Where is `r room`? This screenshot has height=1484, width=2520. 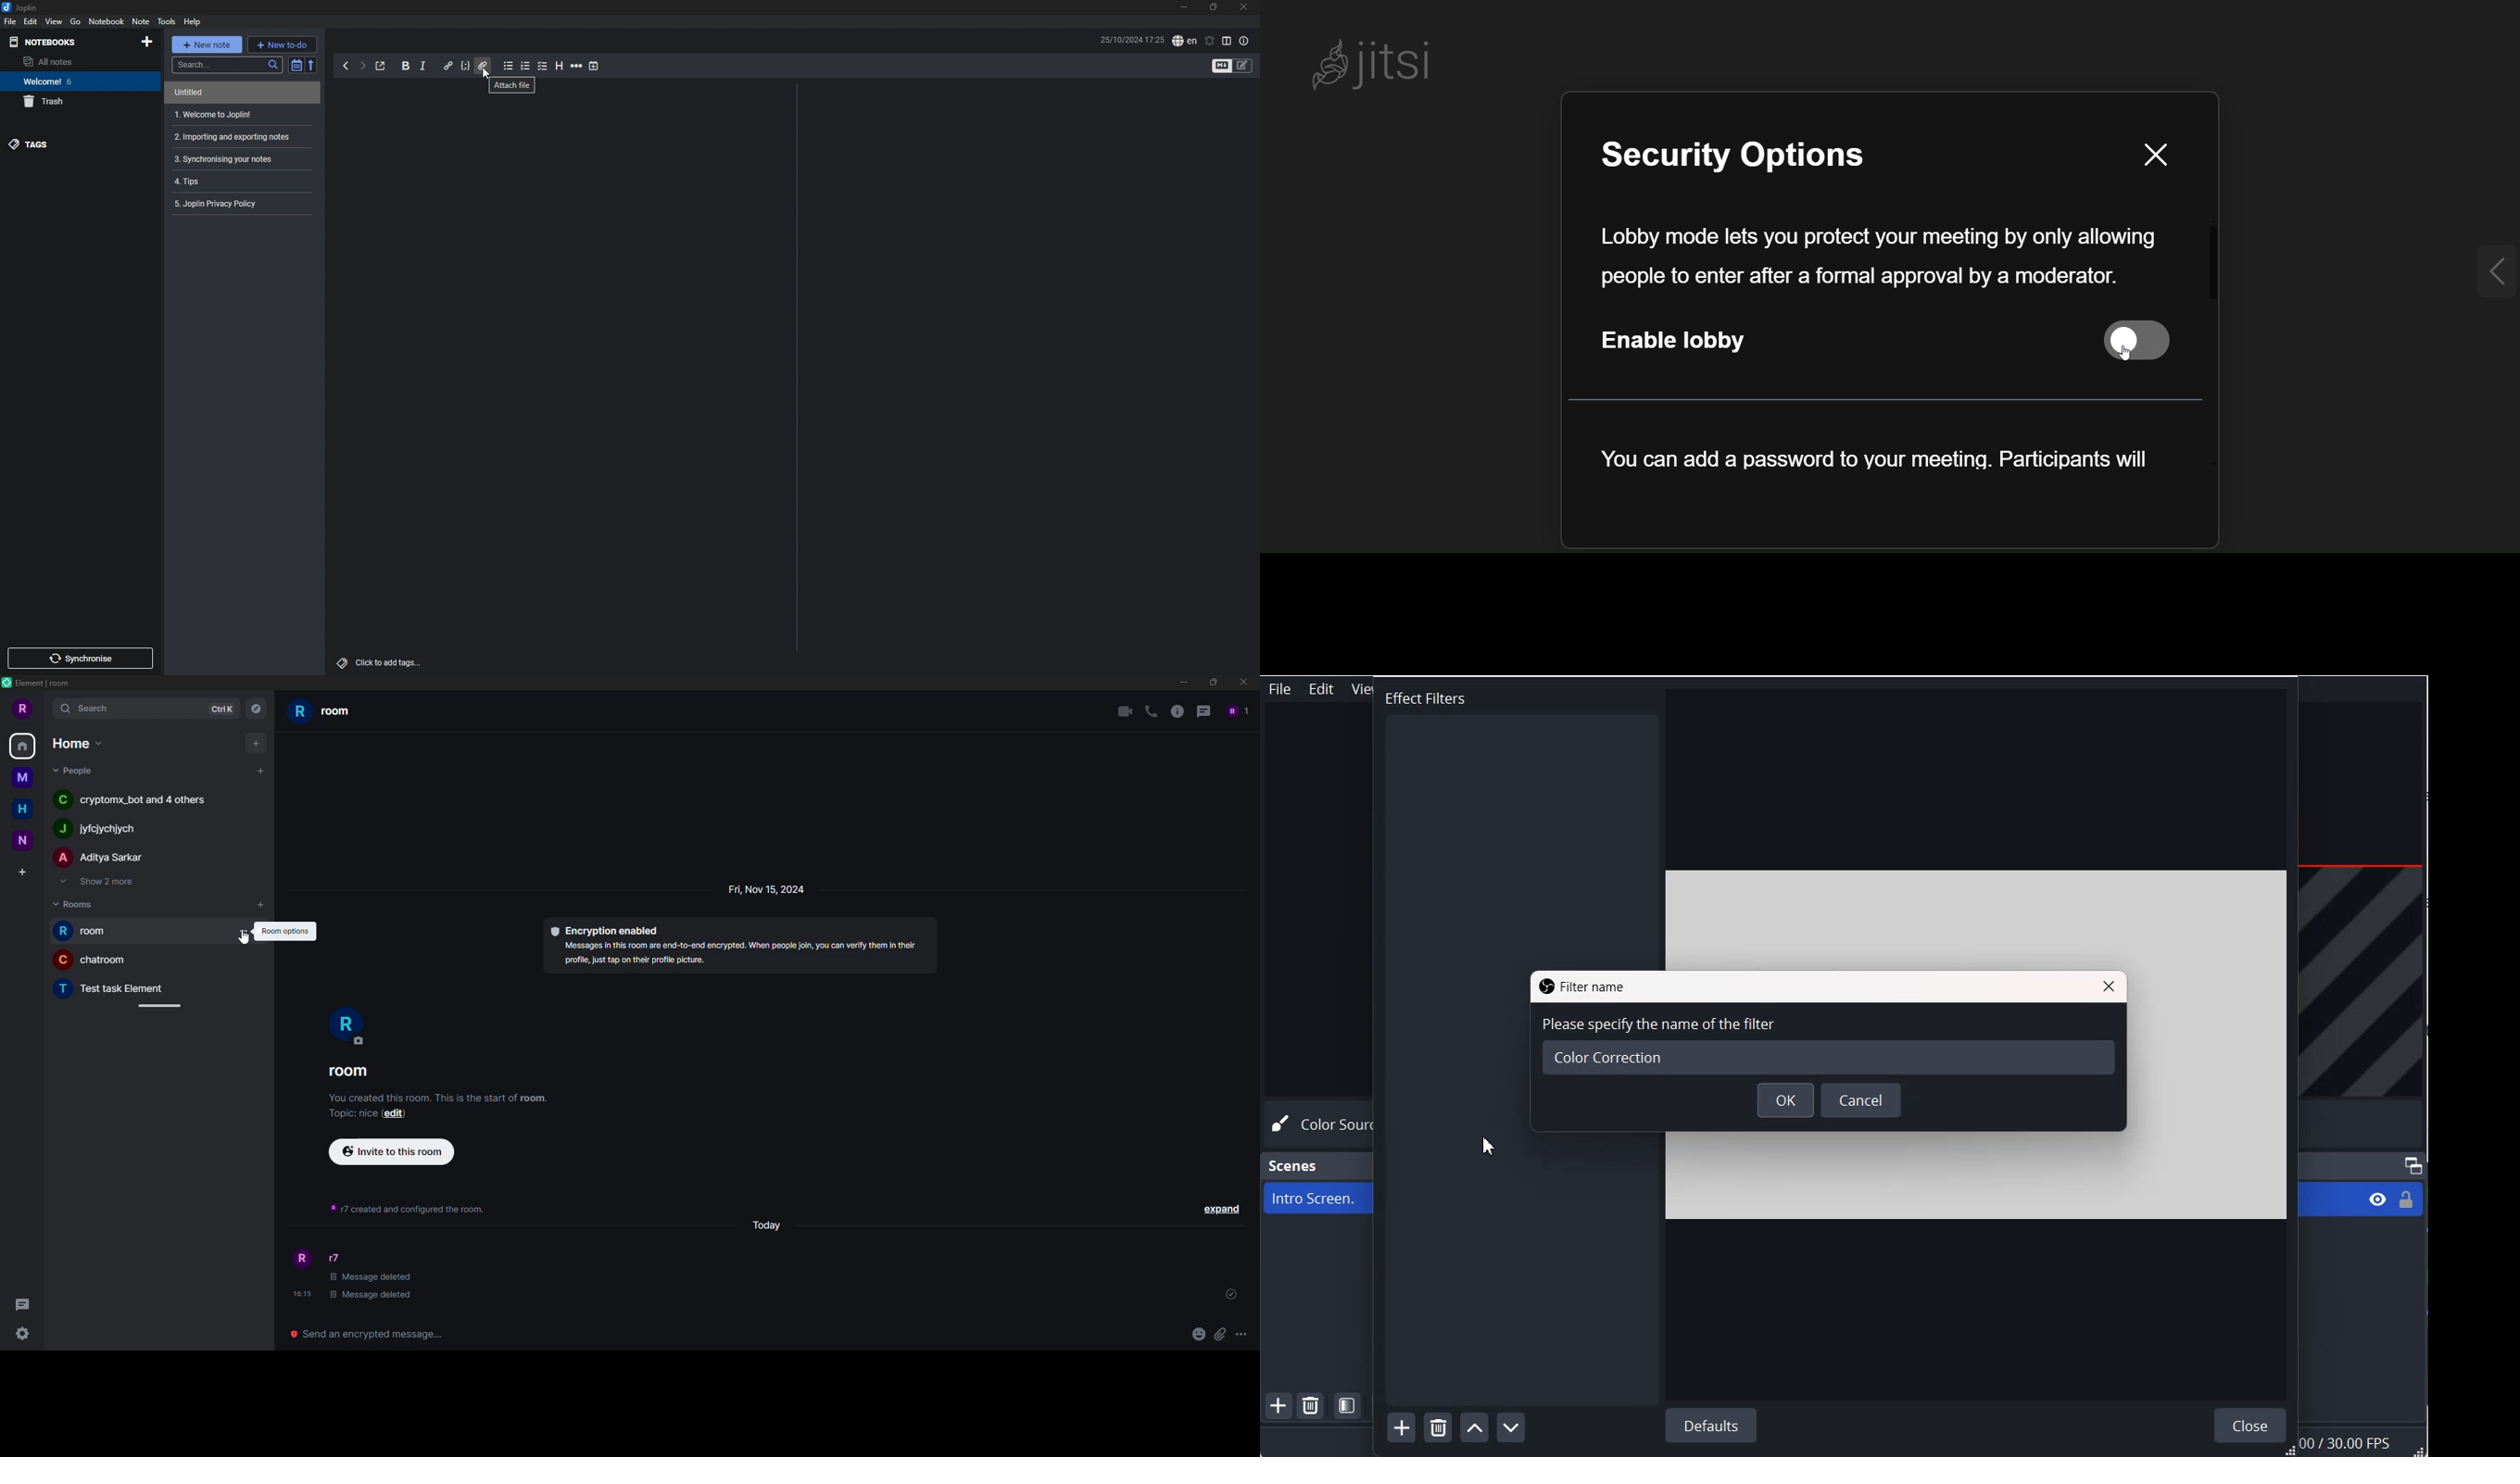 r room is located at coordinates (88, 930).